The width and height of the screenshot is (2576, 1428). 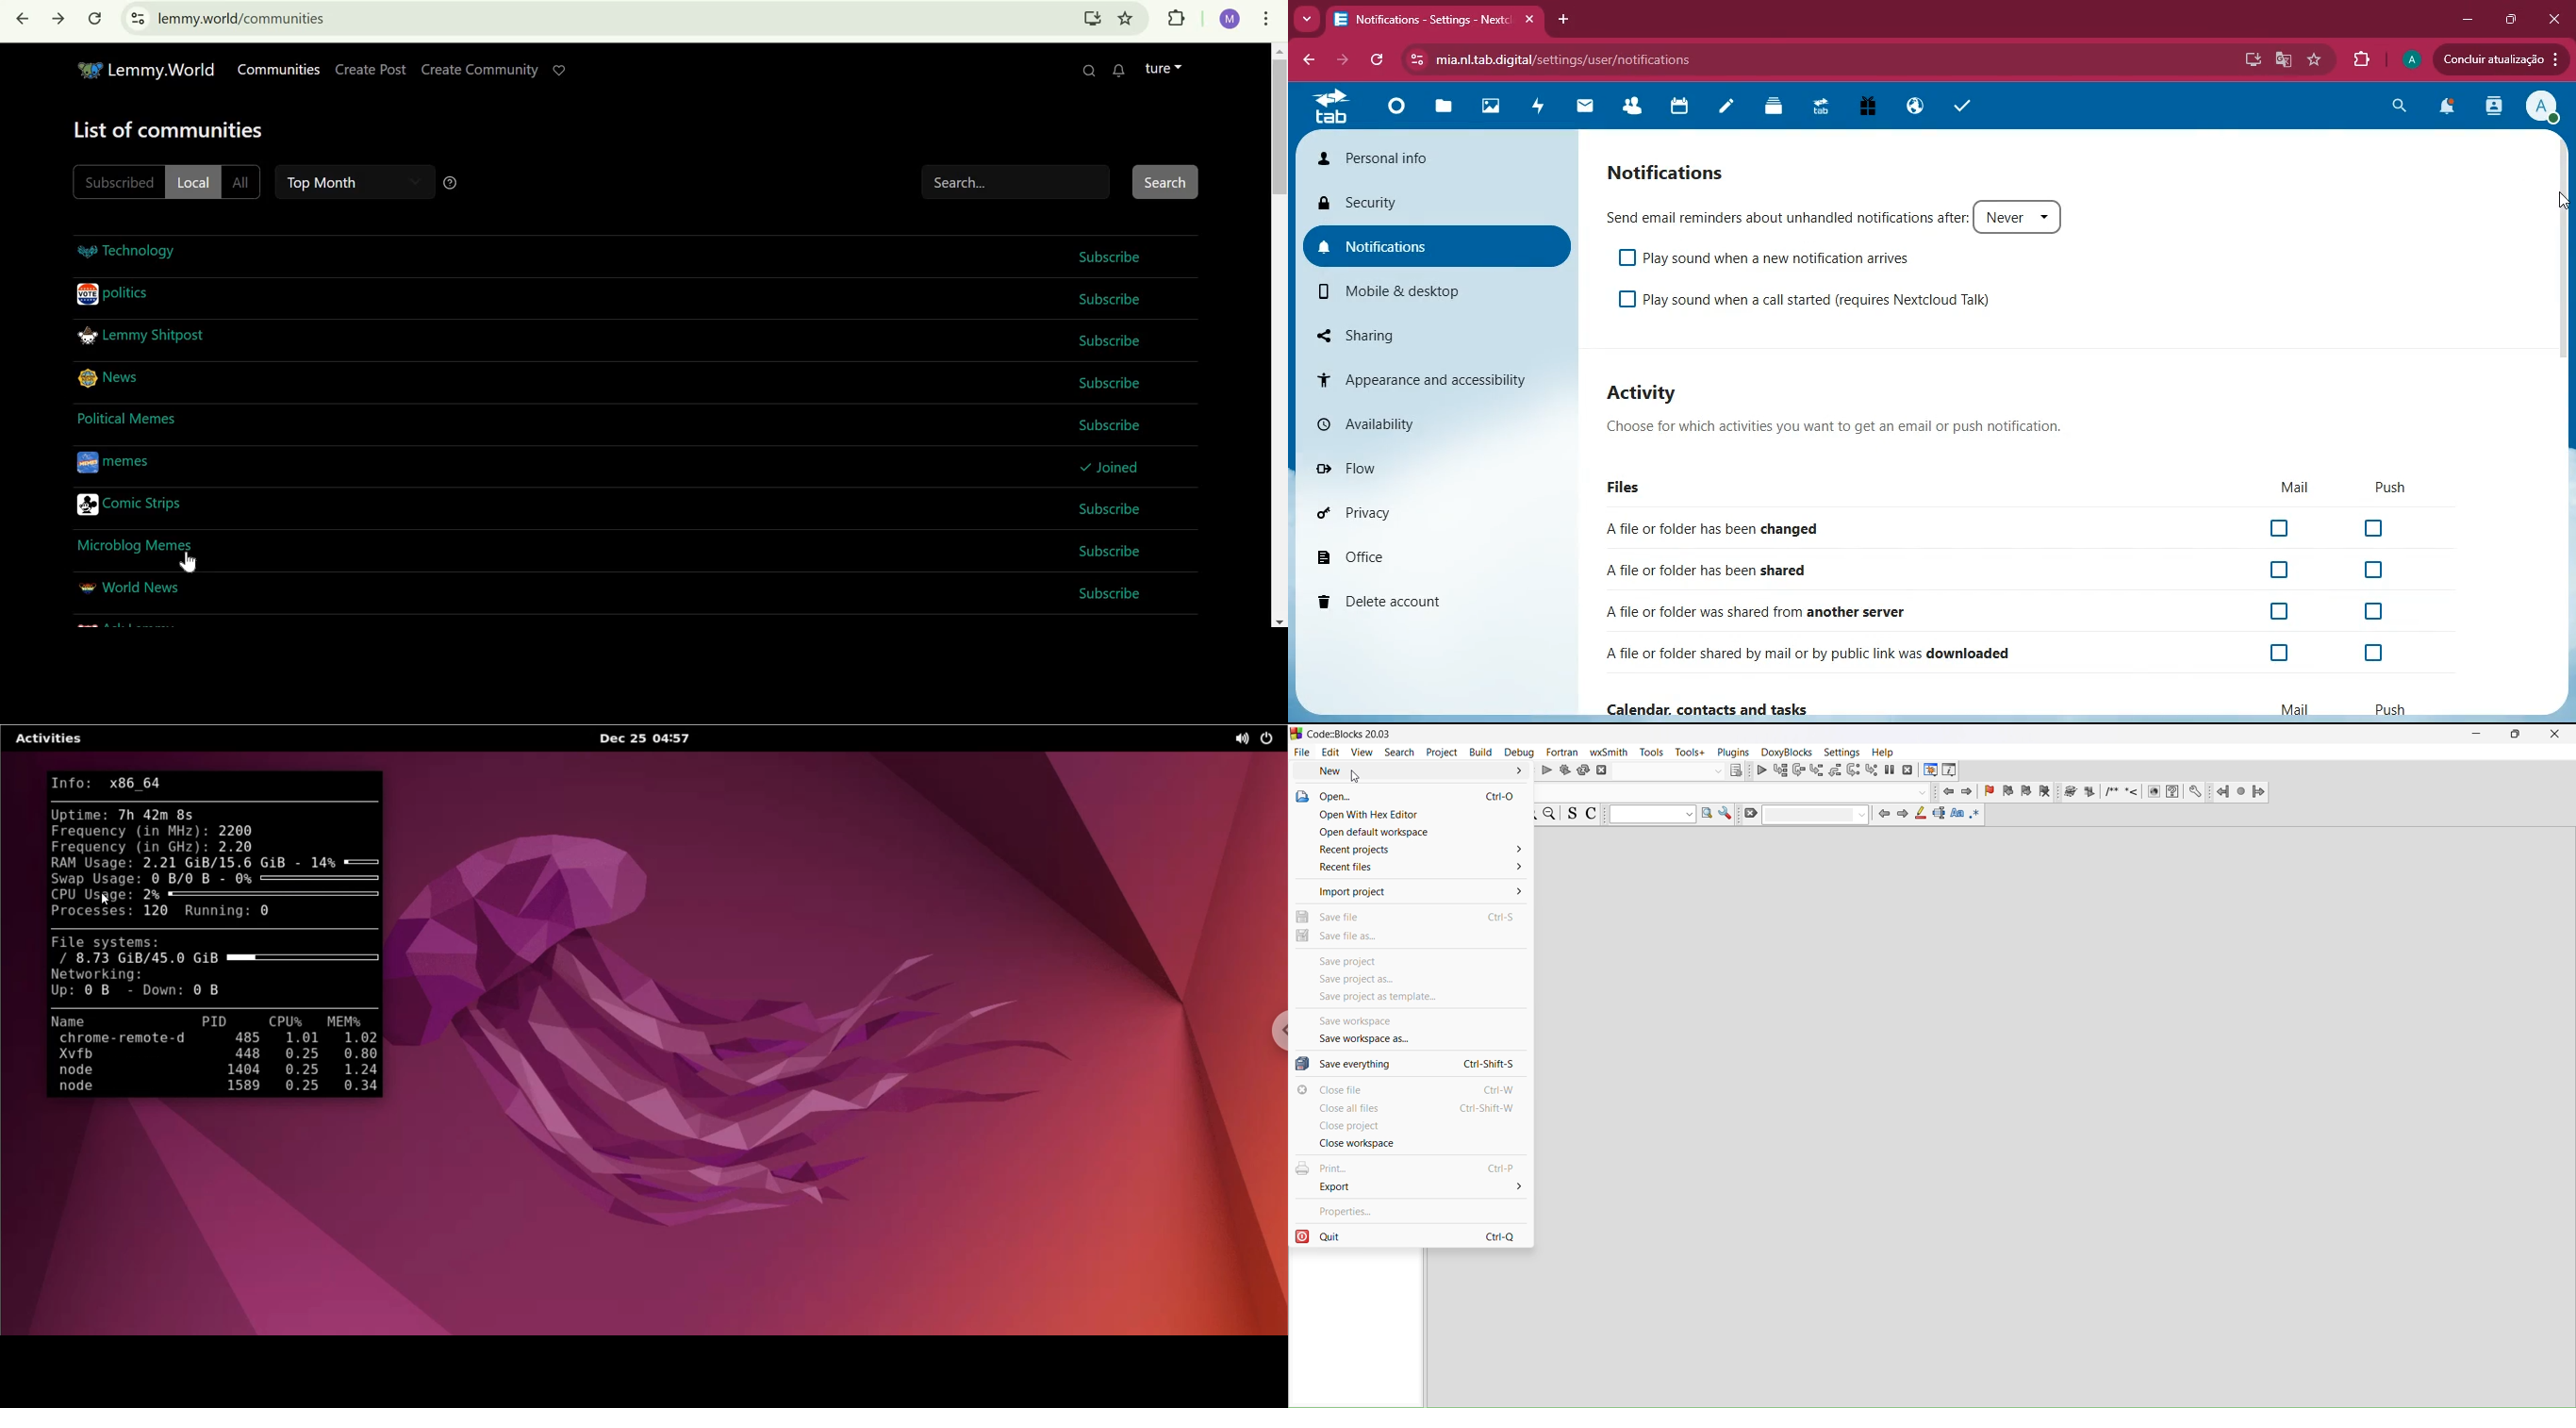 What do you see at coordinates (2469, 19) in the screenshot?
I see `minimize` at bounding box center [2469, 19].